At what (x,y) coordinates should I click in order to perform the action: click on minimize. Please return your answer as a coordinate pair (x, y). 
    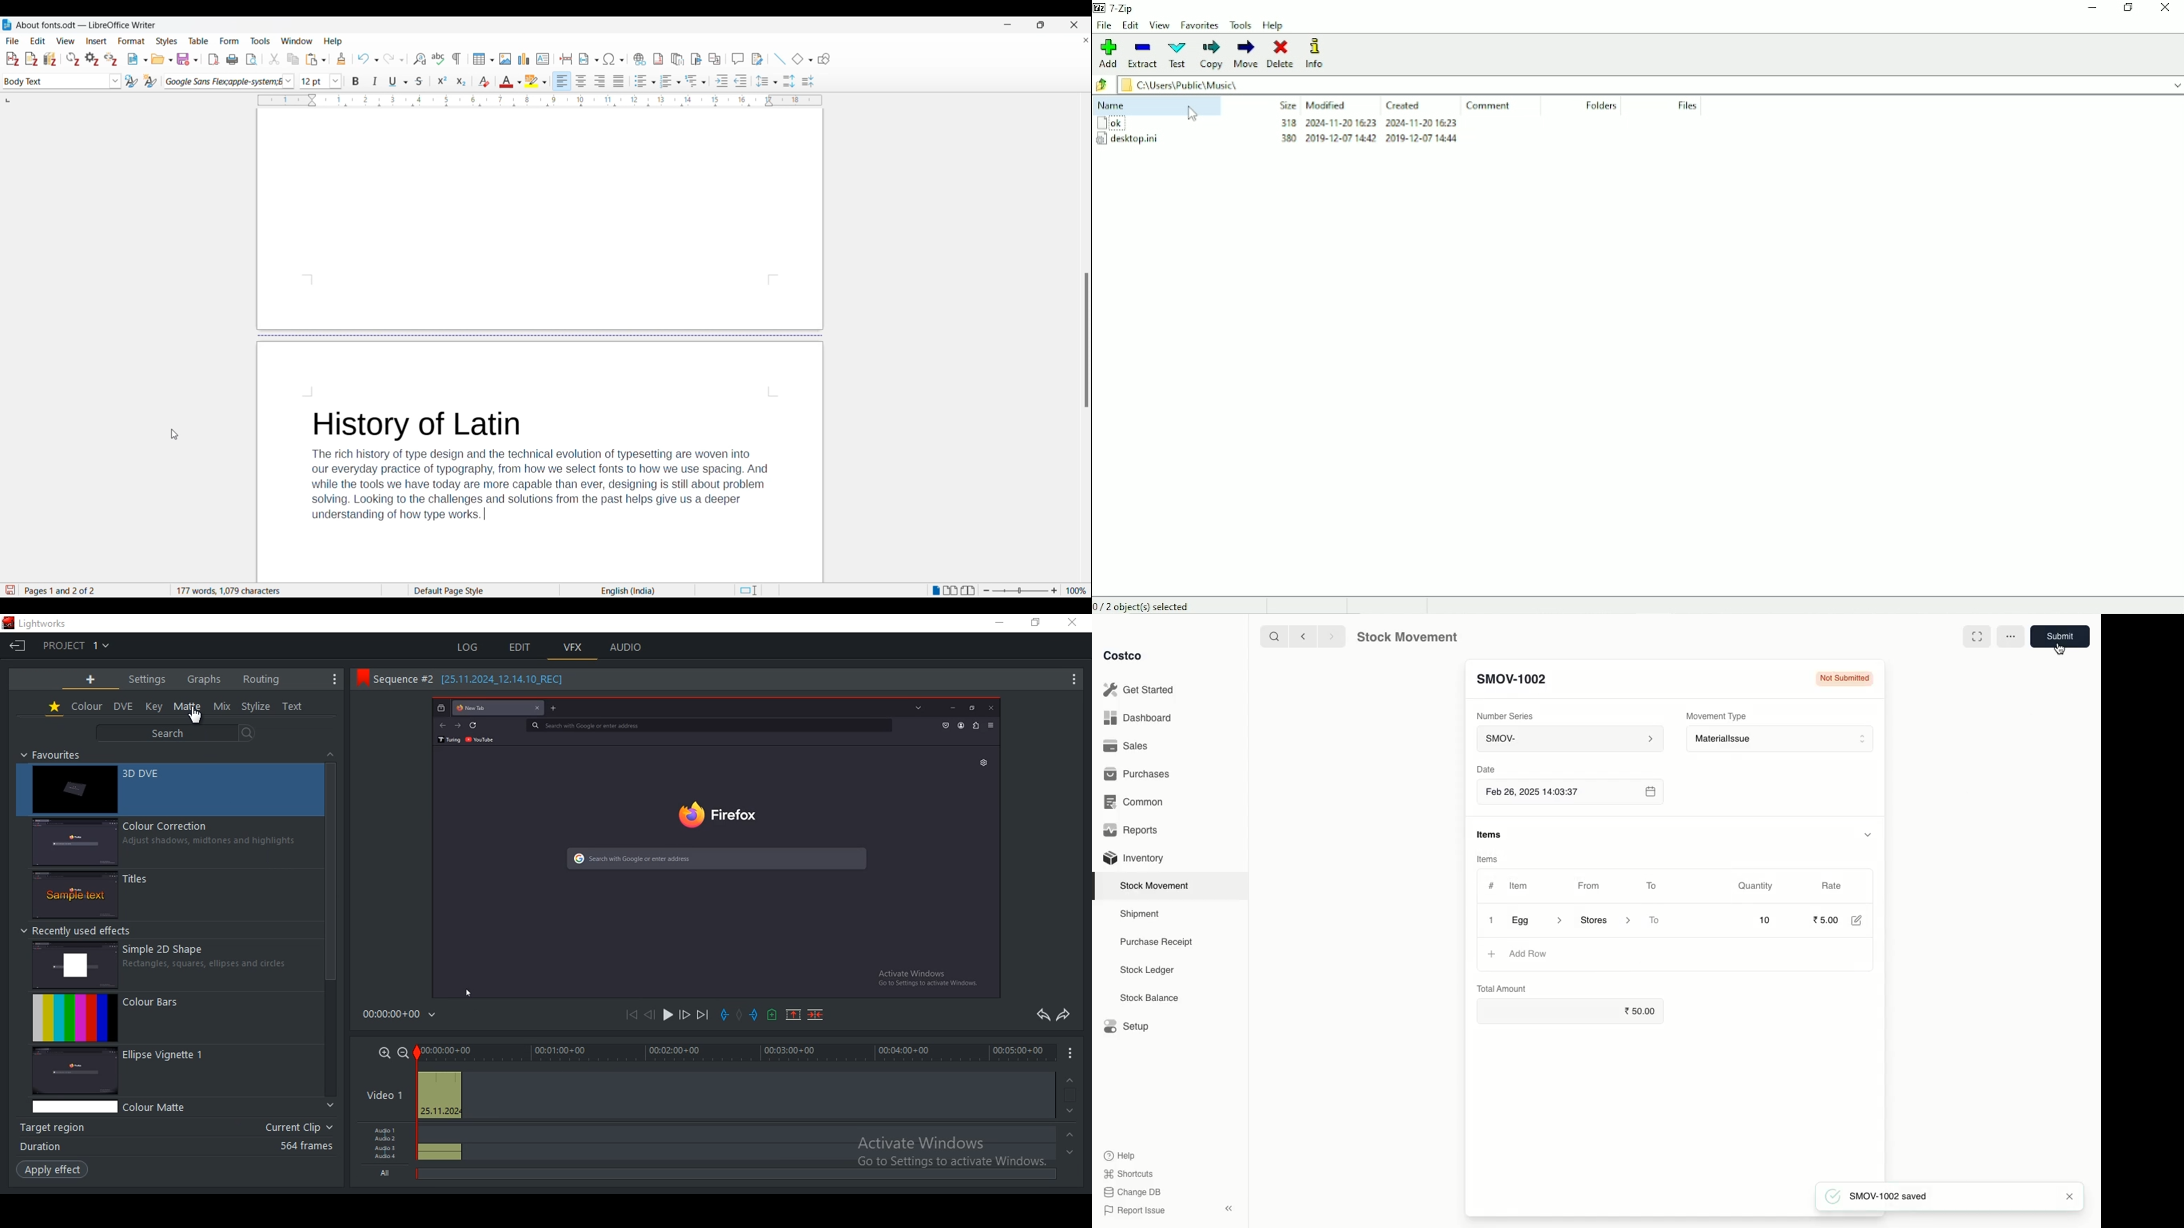
    Looking at the image, I should click on (997, 622).